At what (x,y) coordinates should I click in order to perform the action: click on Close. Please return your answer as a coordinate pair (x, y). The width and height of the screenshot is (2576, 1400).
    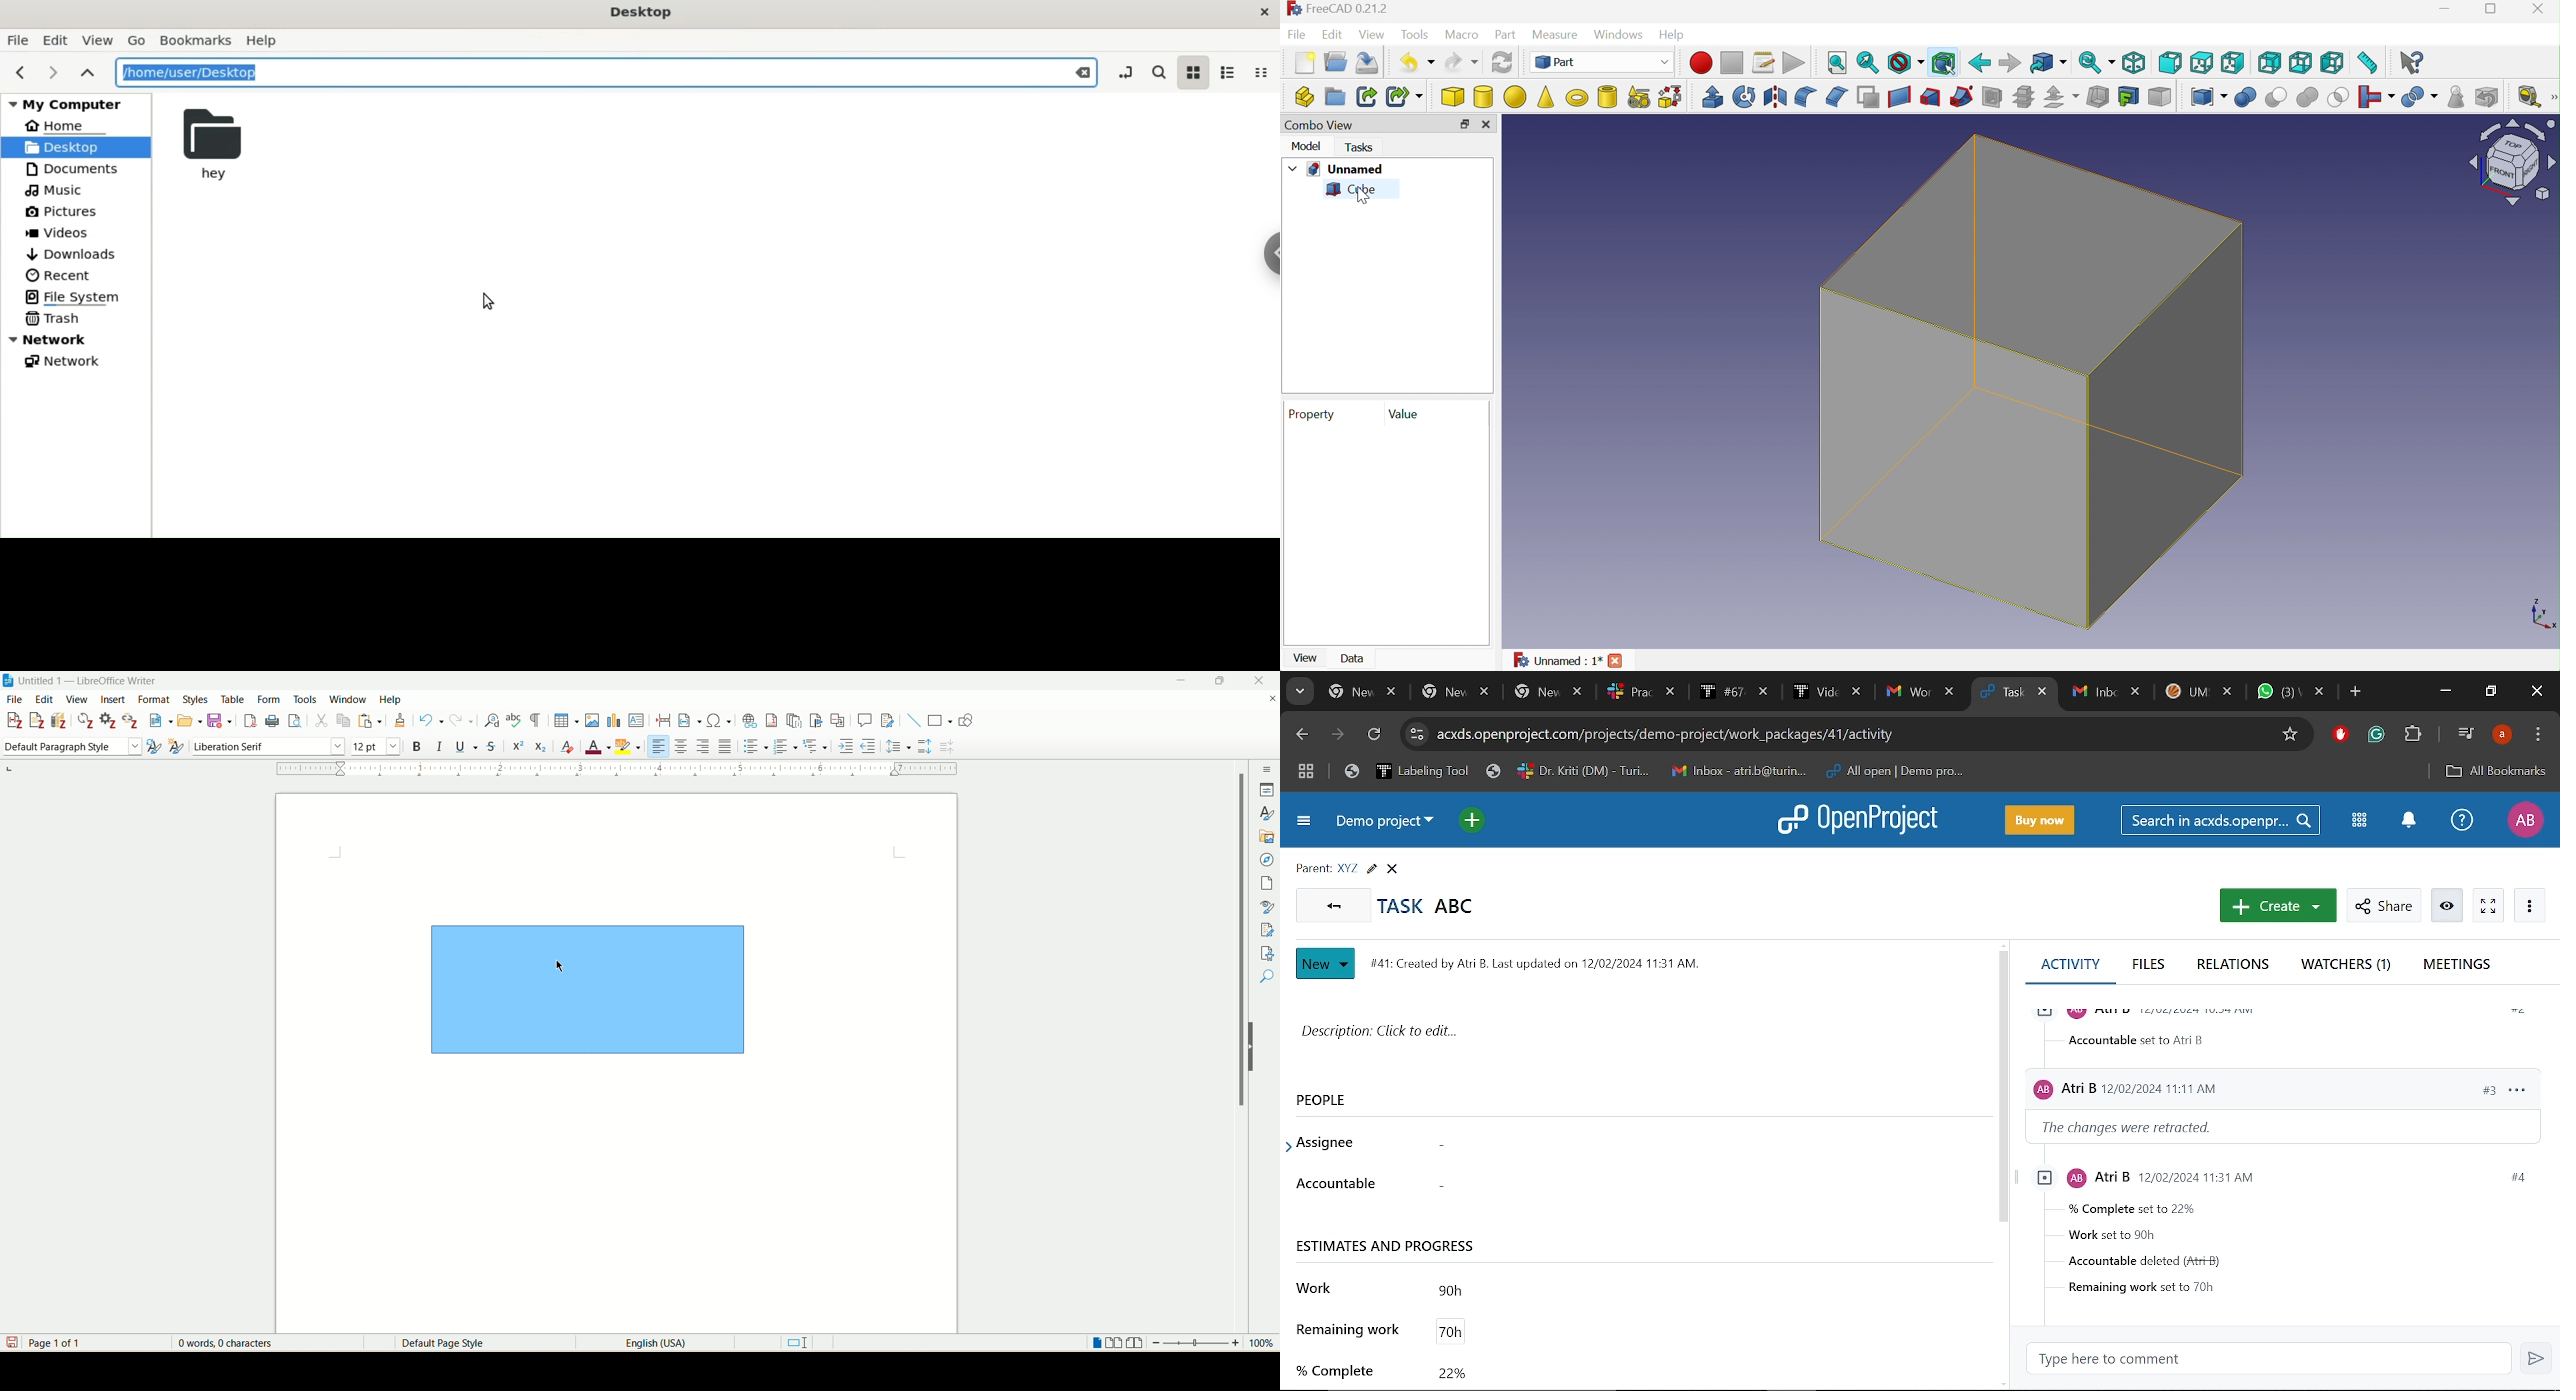
    Looking at the image, I should click on (2534, 692).